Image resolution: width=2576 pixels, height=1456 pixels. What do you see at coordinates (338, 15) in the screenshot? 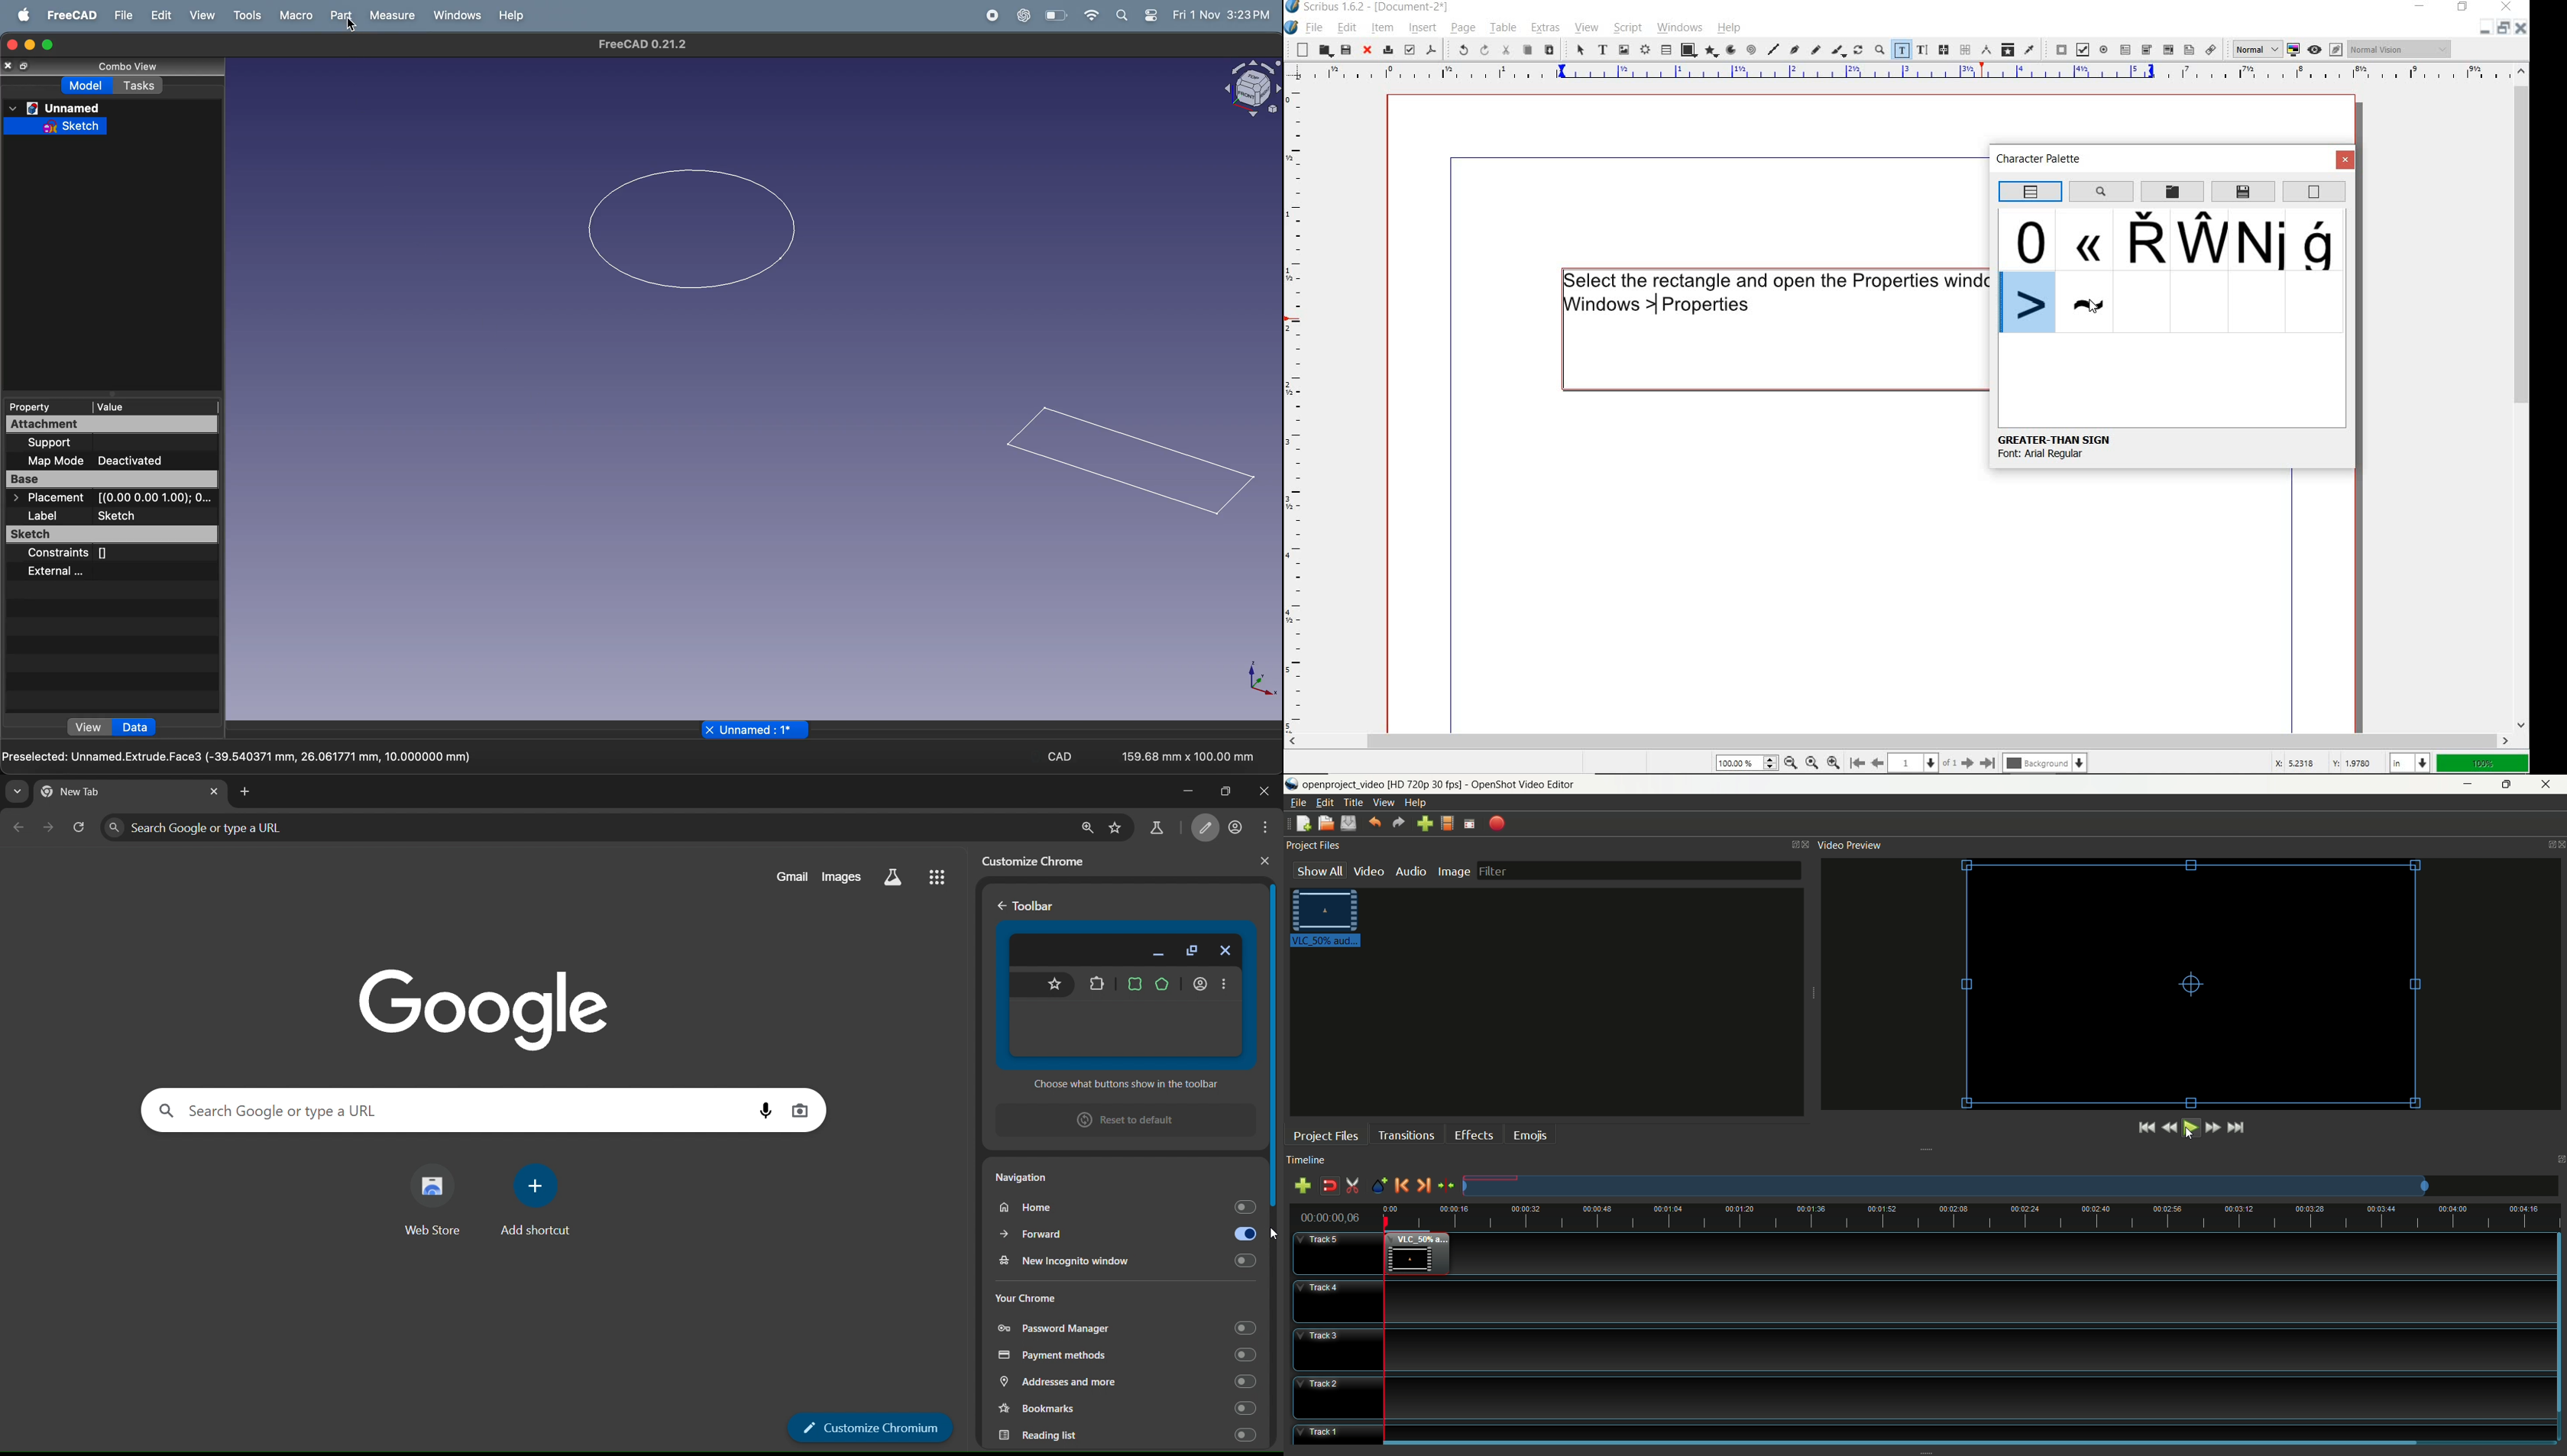
I see `Part` at bounding box center [338, 15].